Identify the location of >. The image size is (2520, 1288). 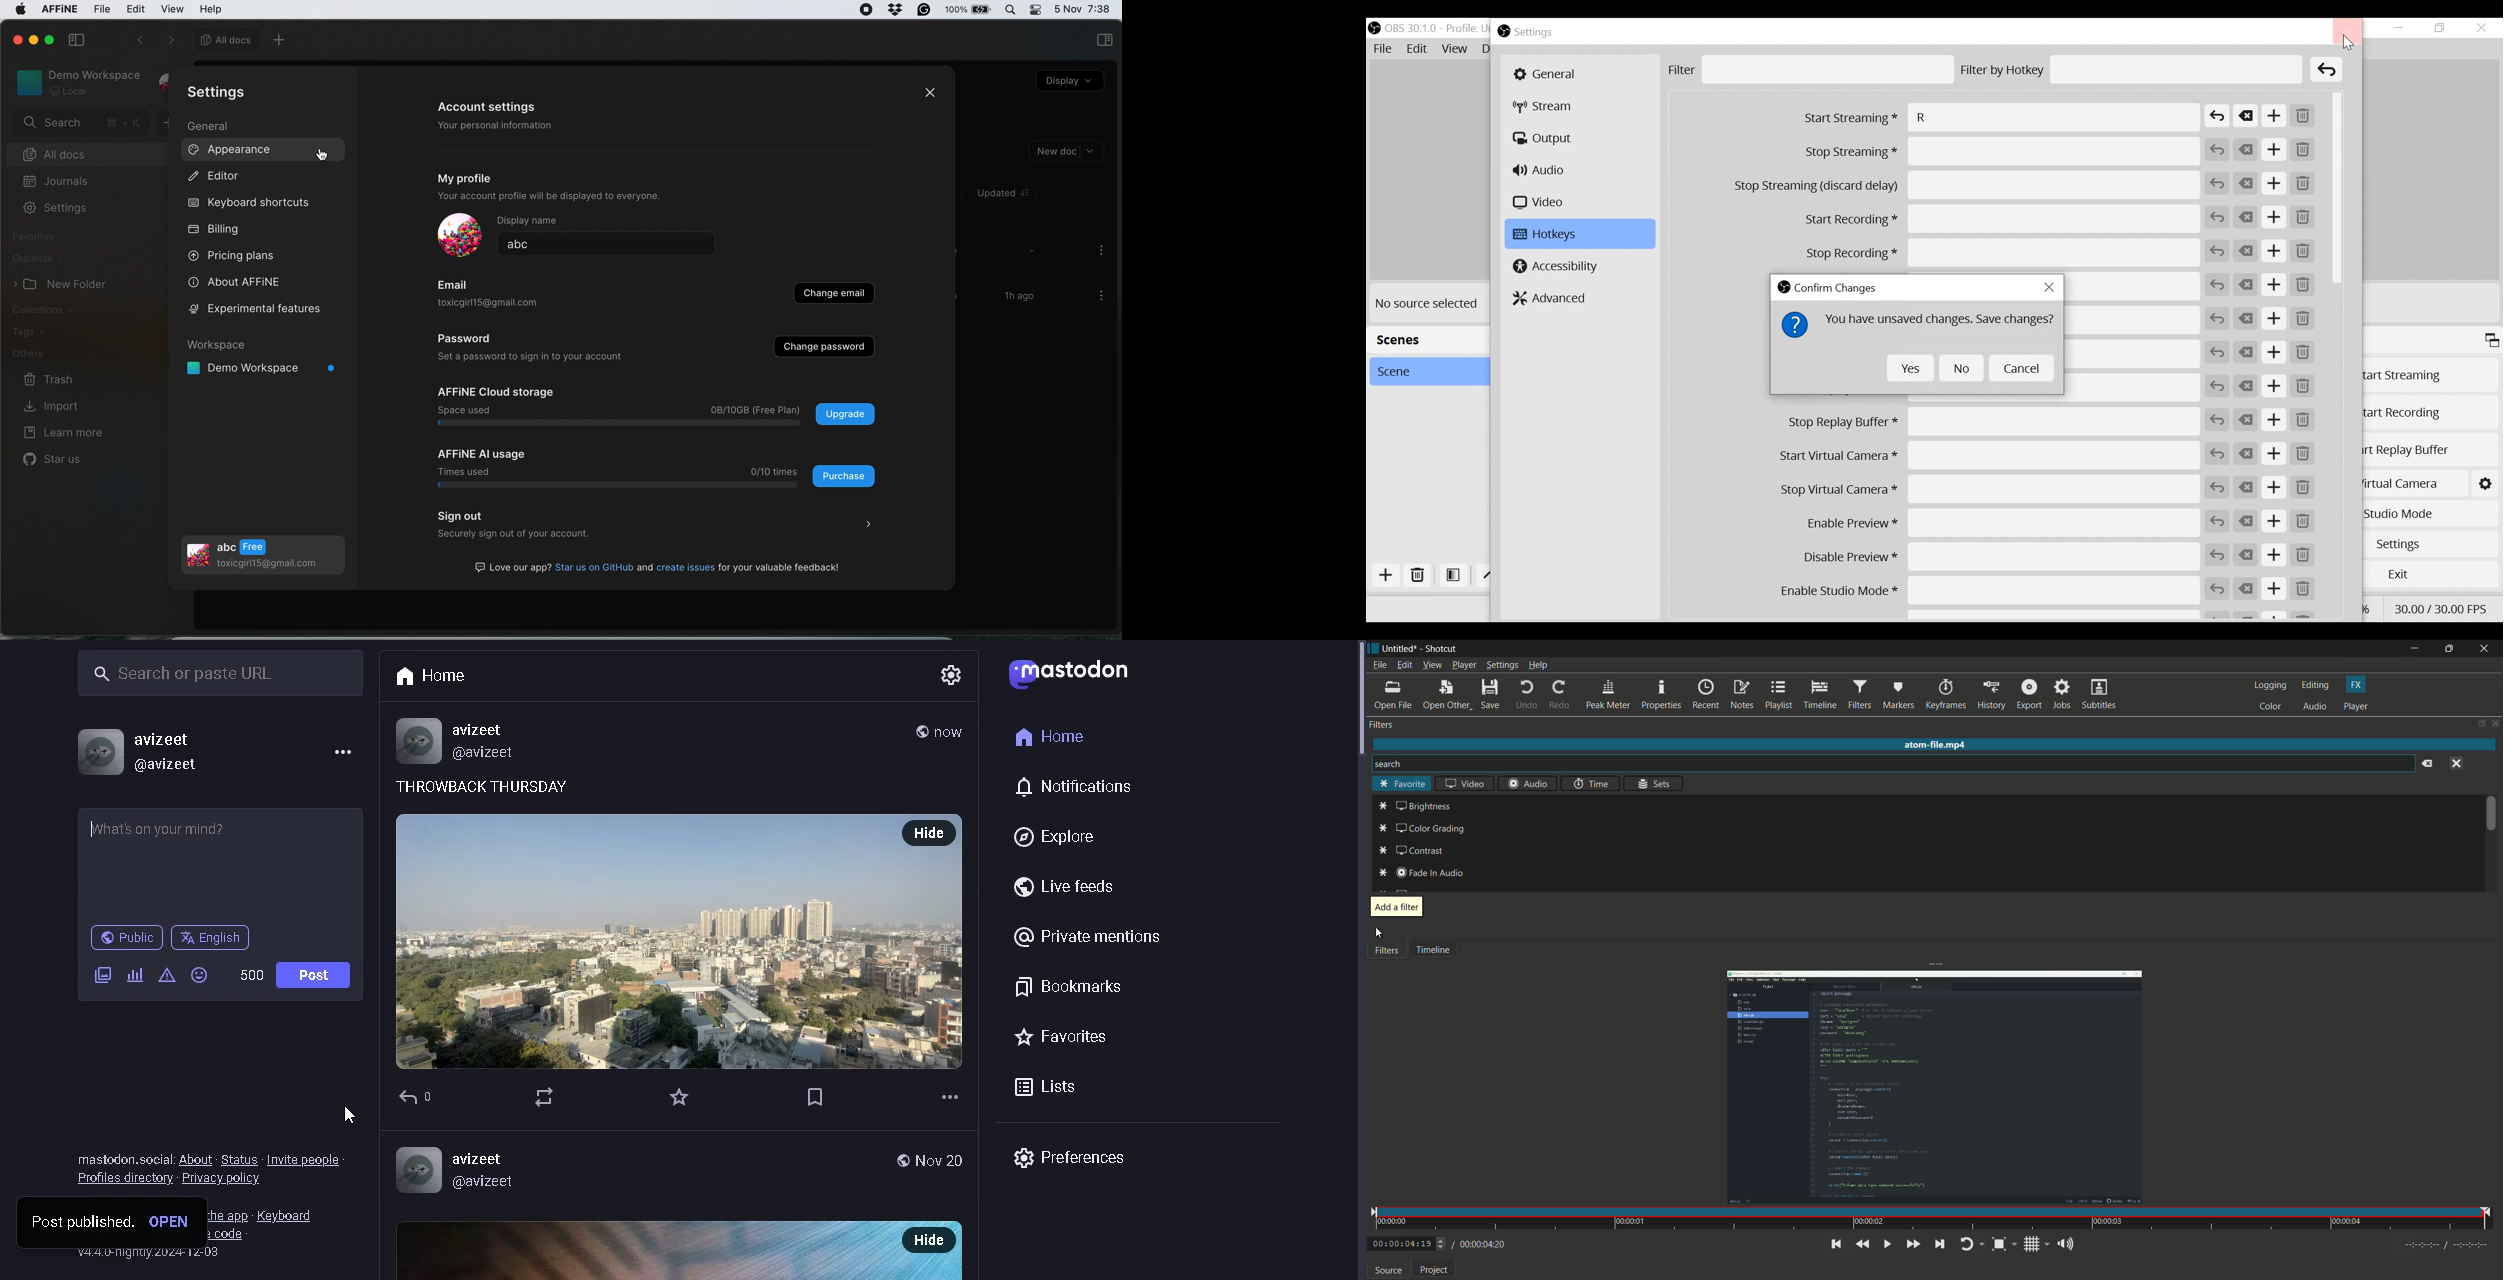
(867, 523).